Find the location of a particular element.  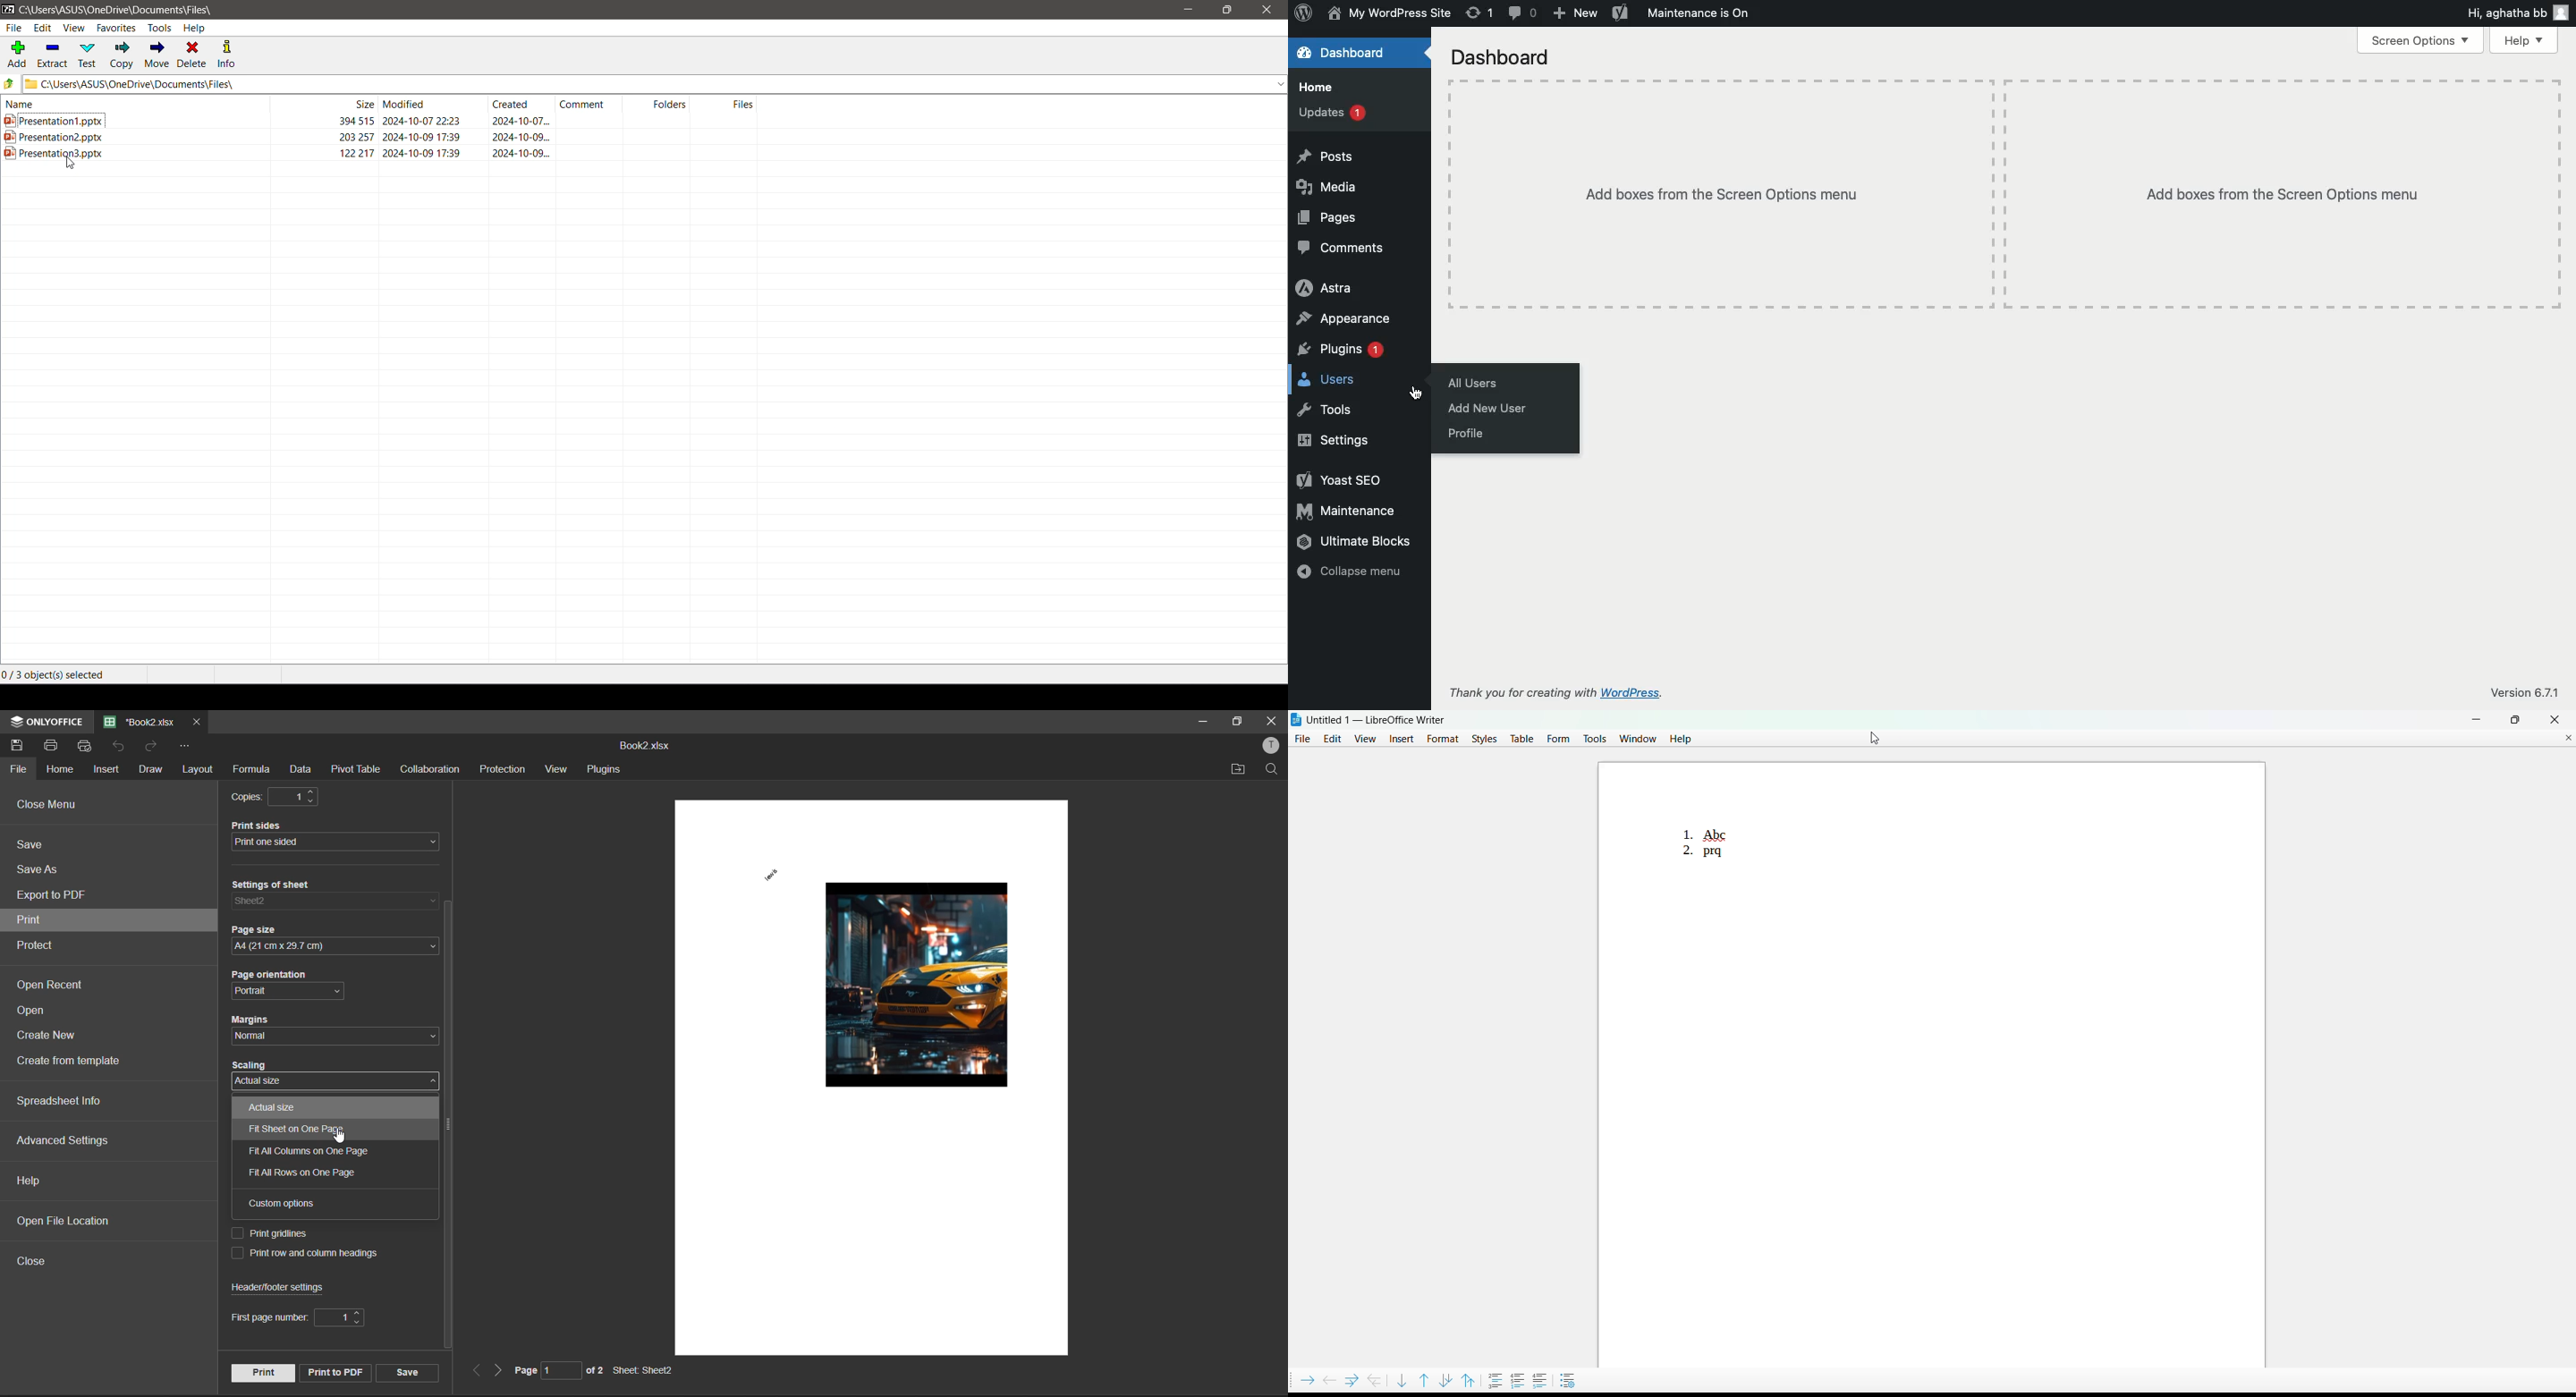

Thank you for creating with is located at coordinates (1522, 693).